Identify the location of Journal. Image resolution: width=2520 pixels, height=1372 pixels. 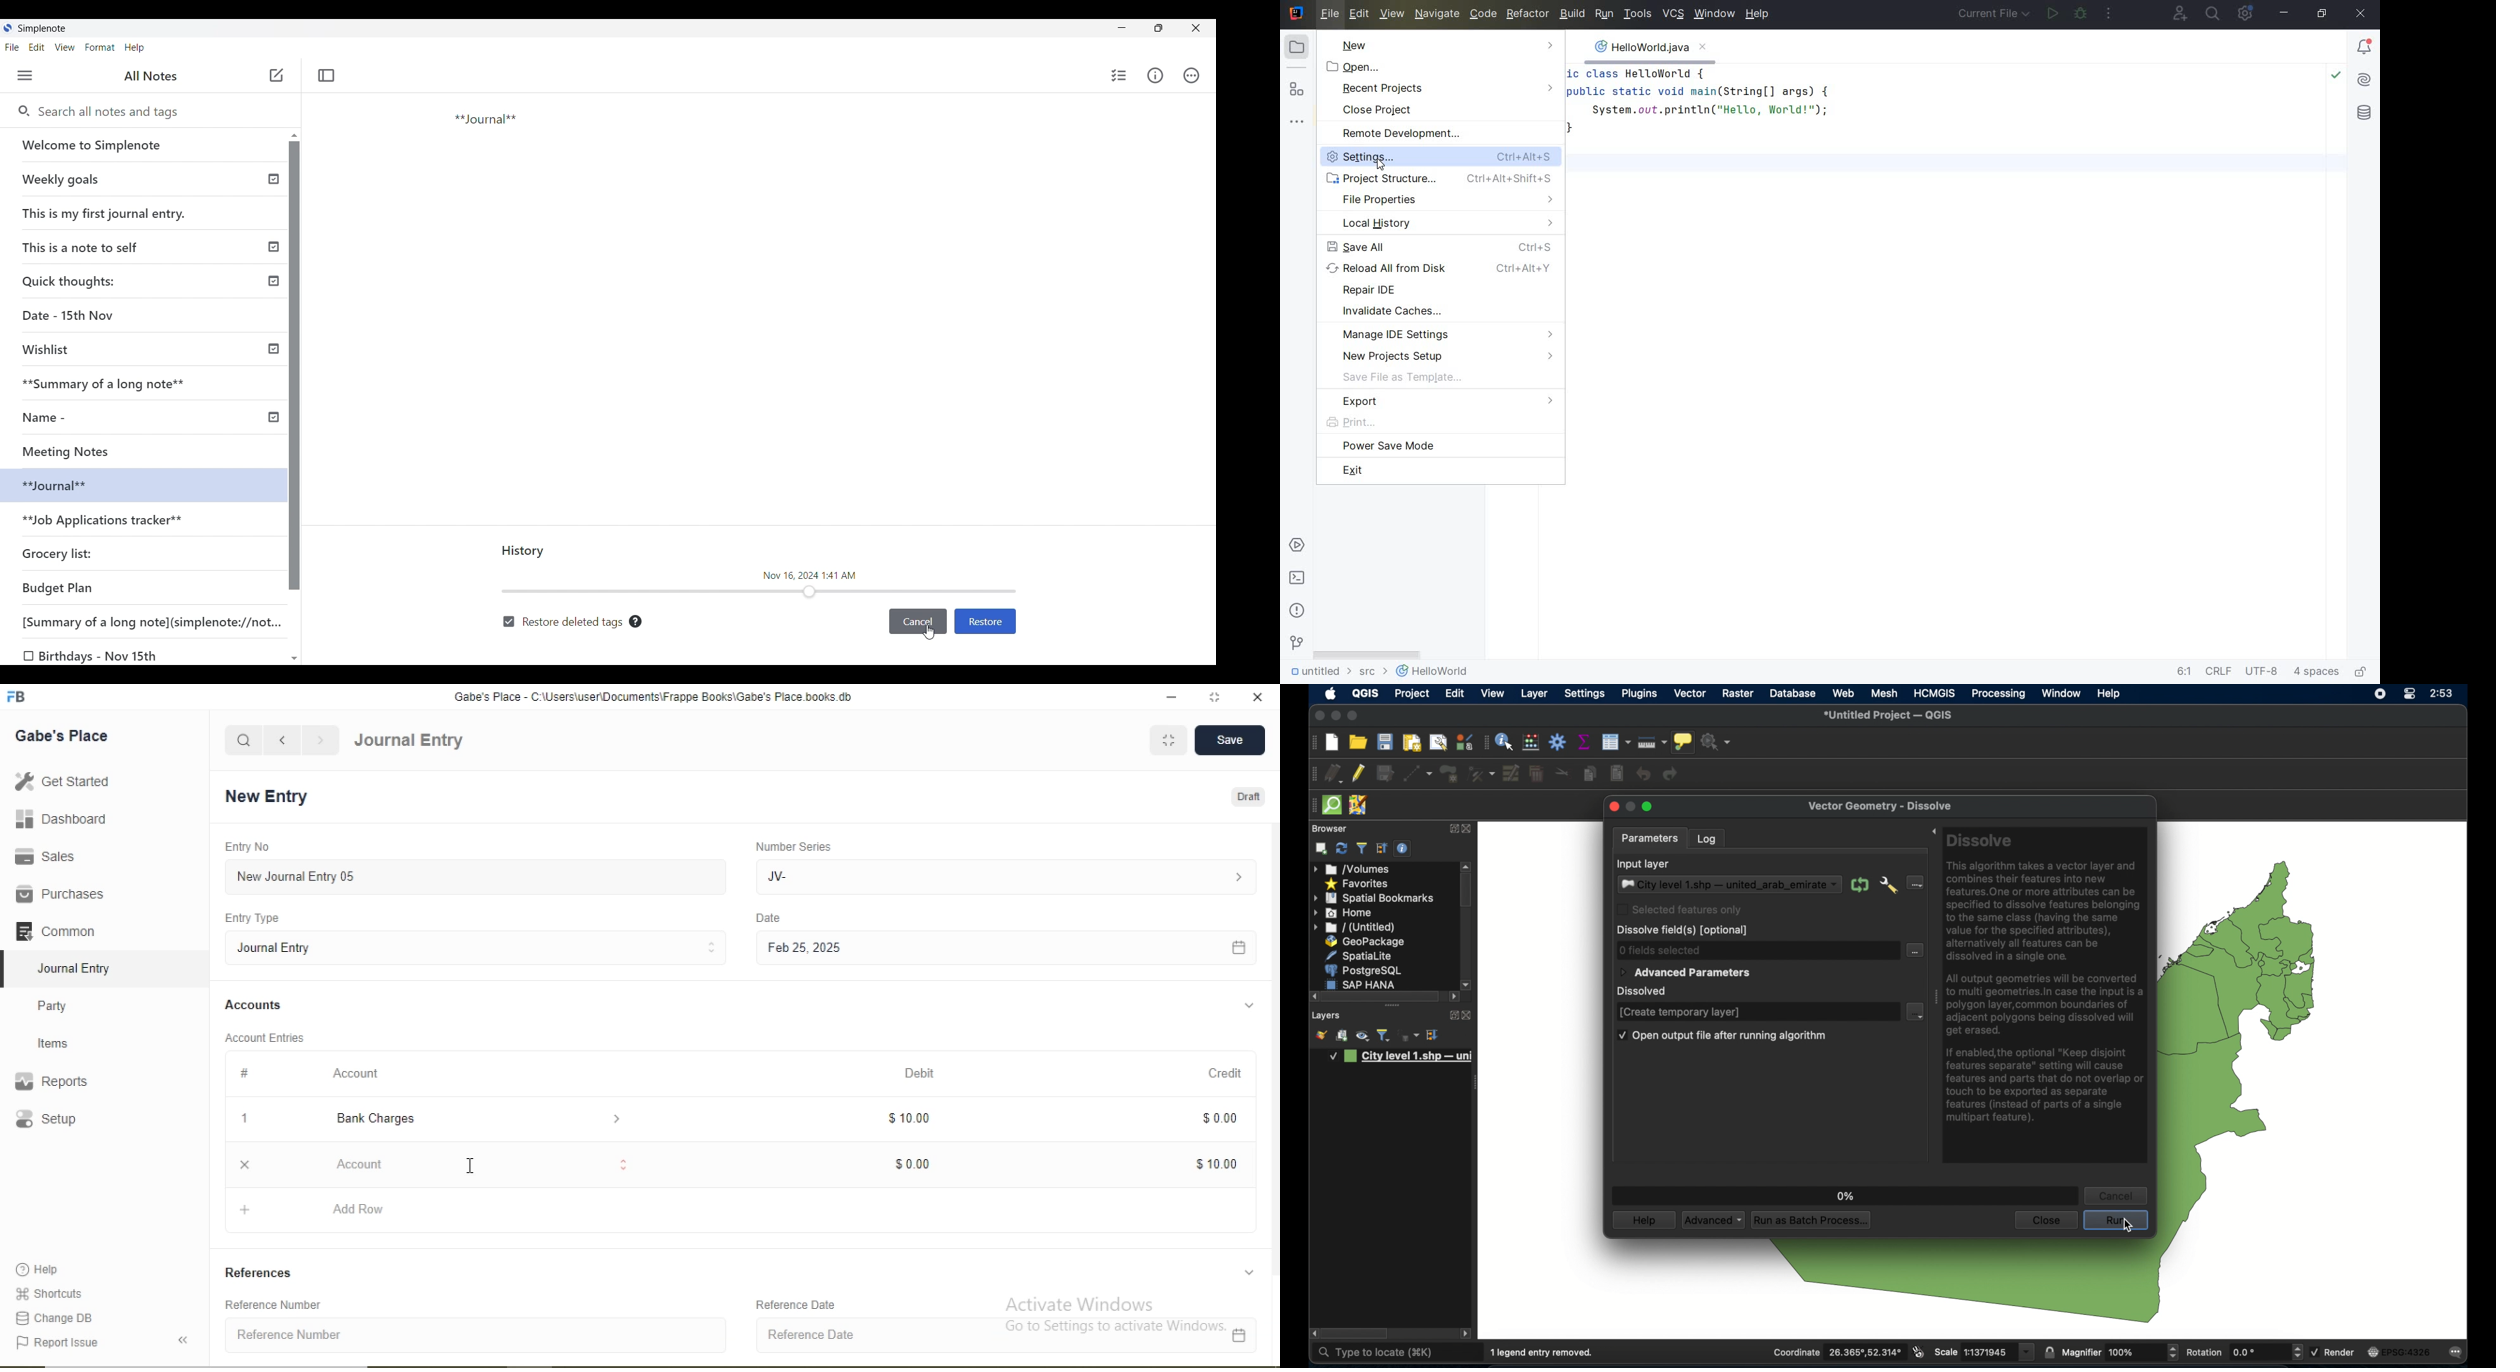
(538, 167).